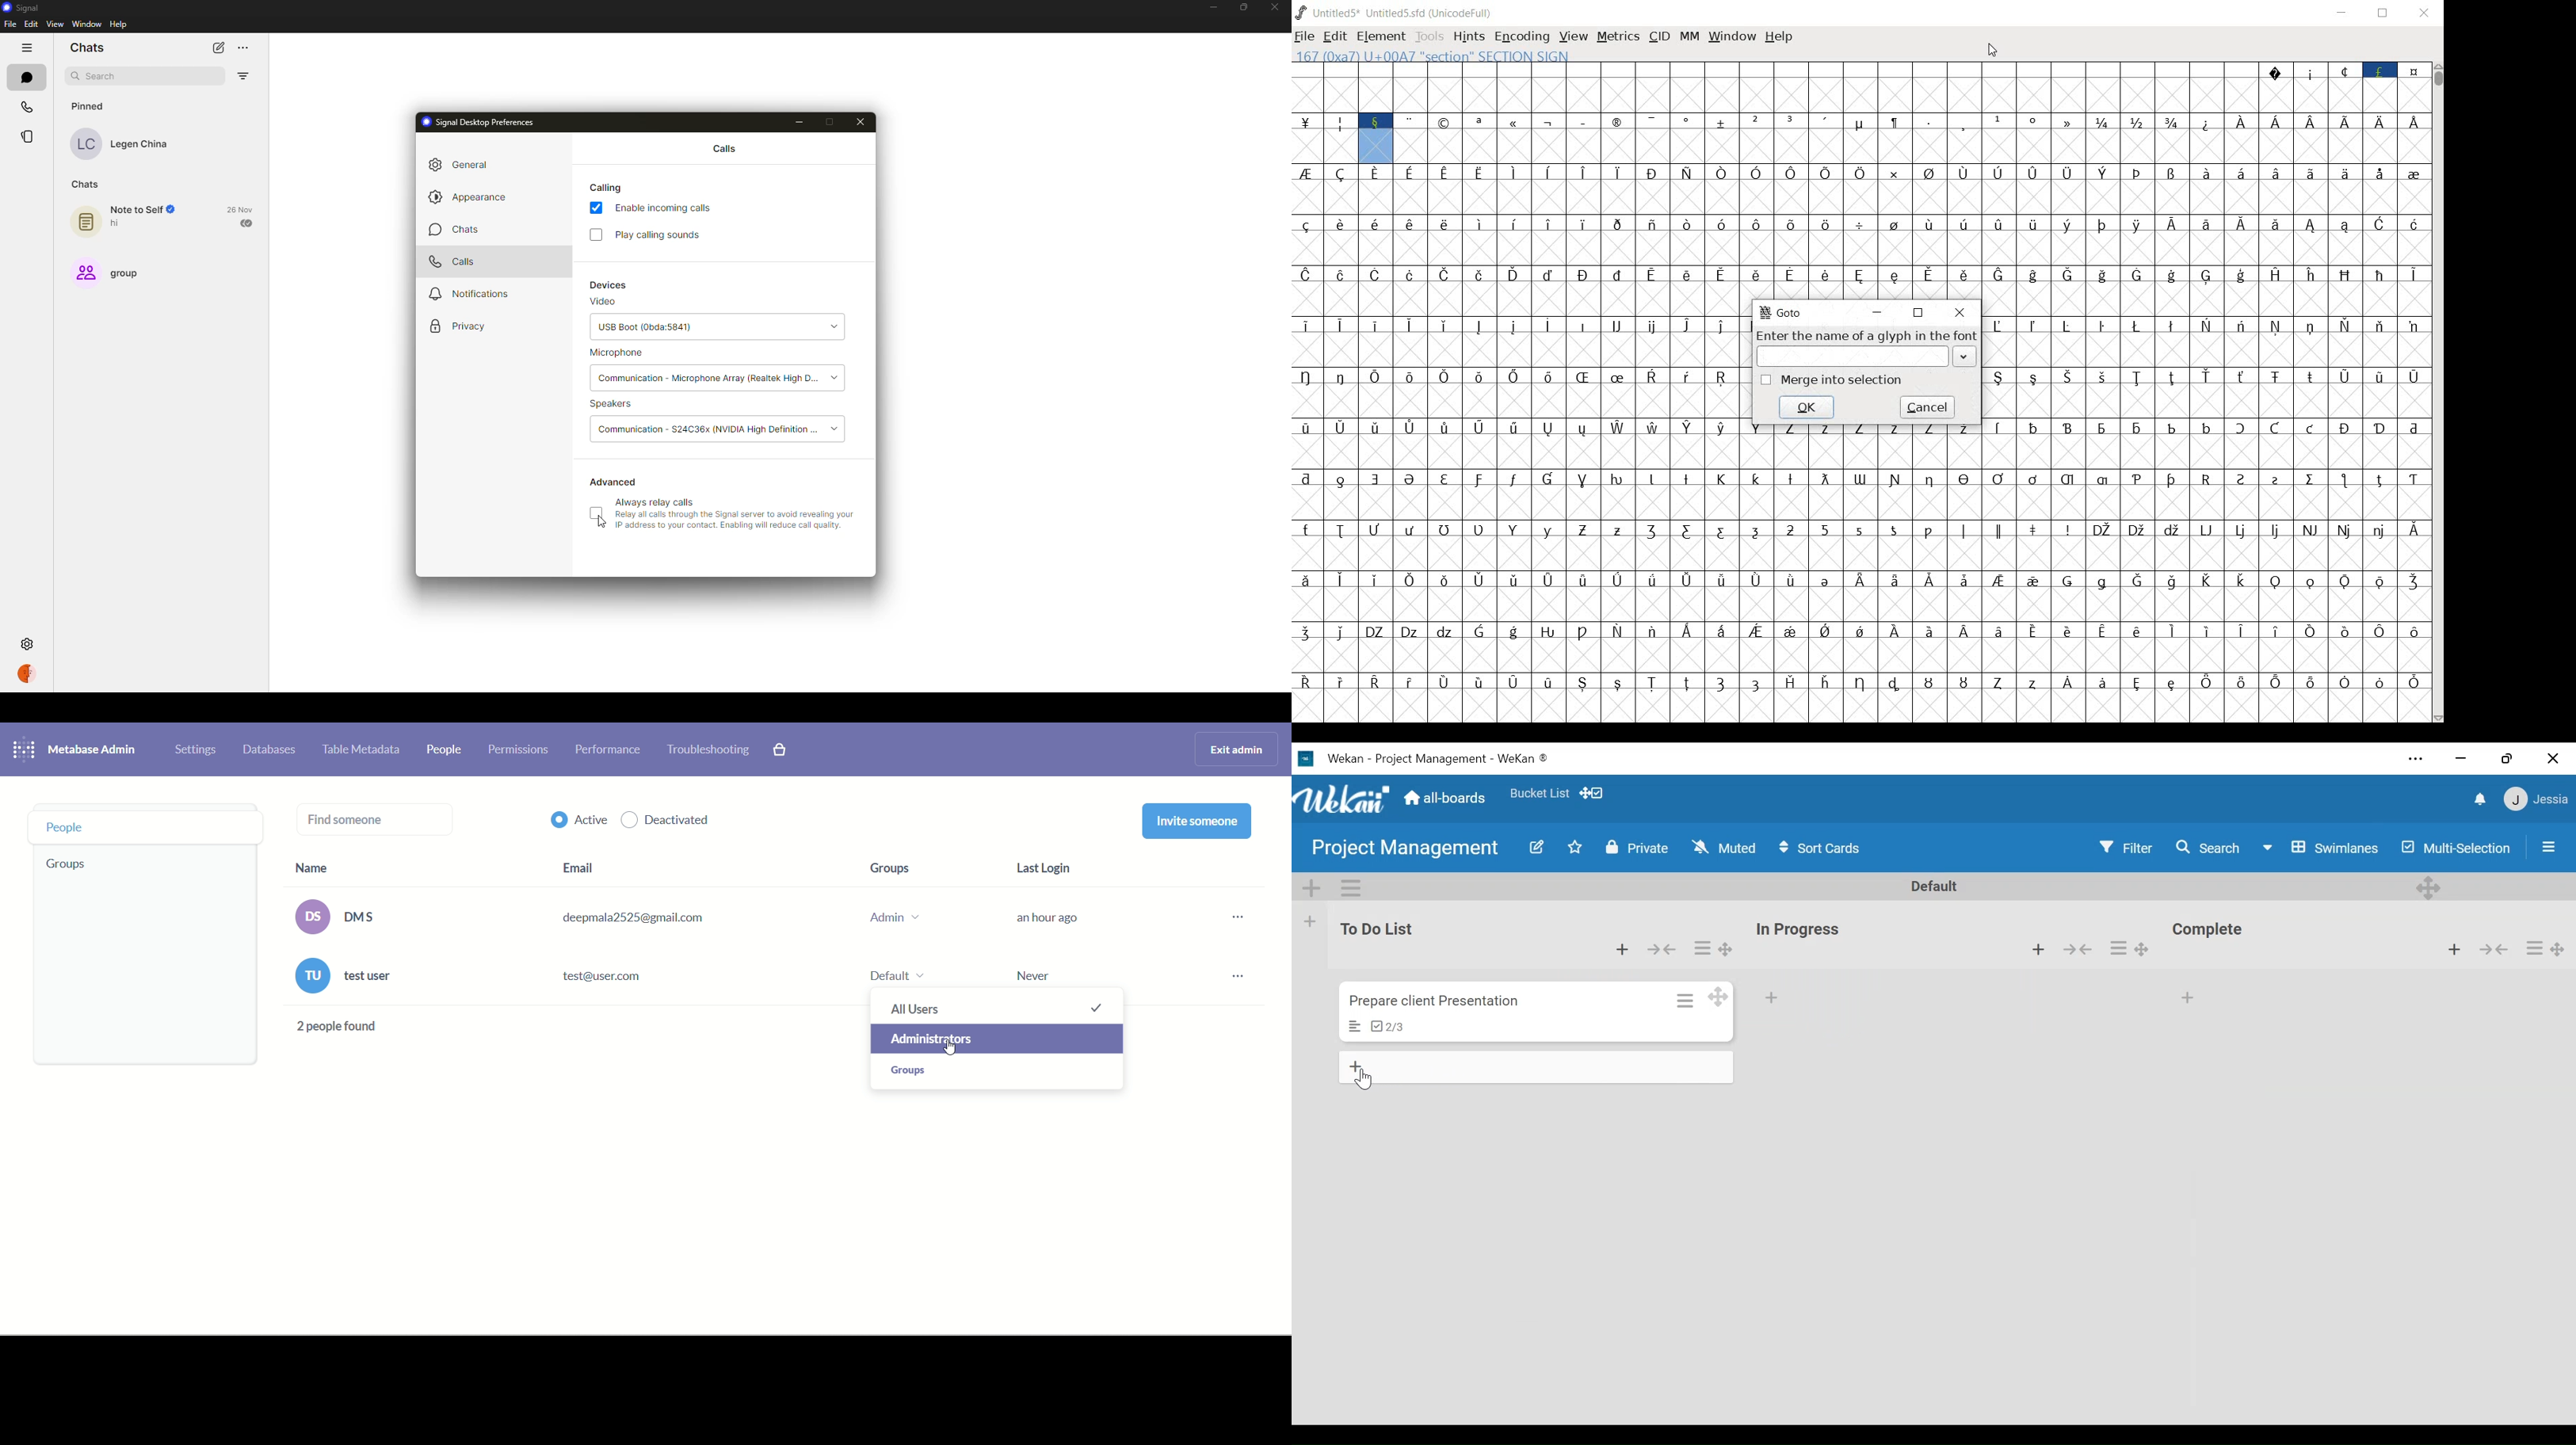  I want to click on addition, subtraction, so click(1688, 139).